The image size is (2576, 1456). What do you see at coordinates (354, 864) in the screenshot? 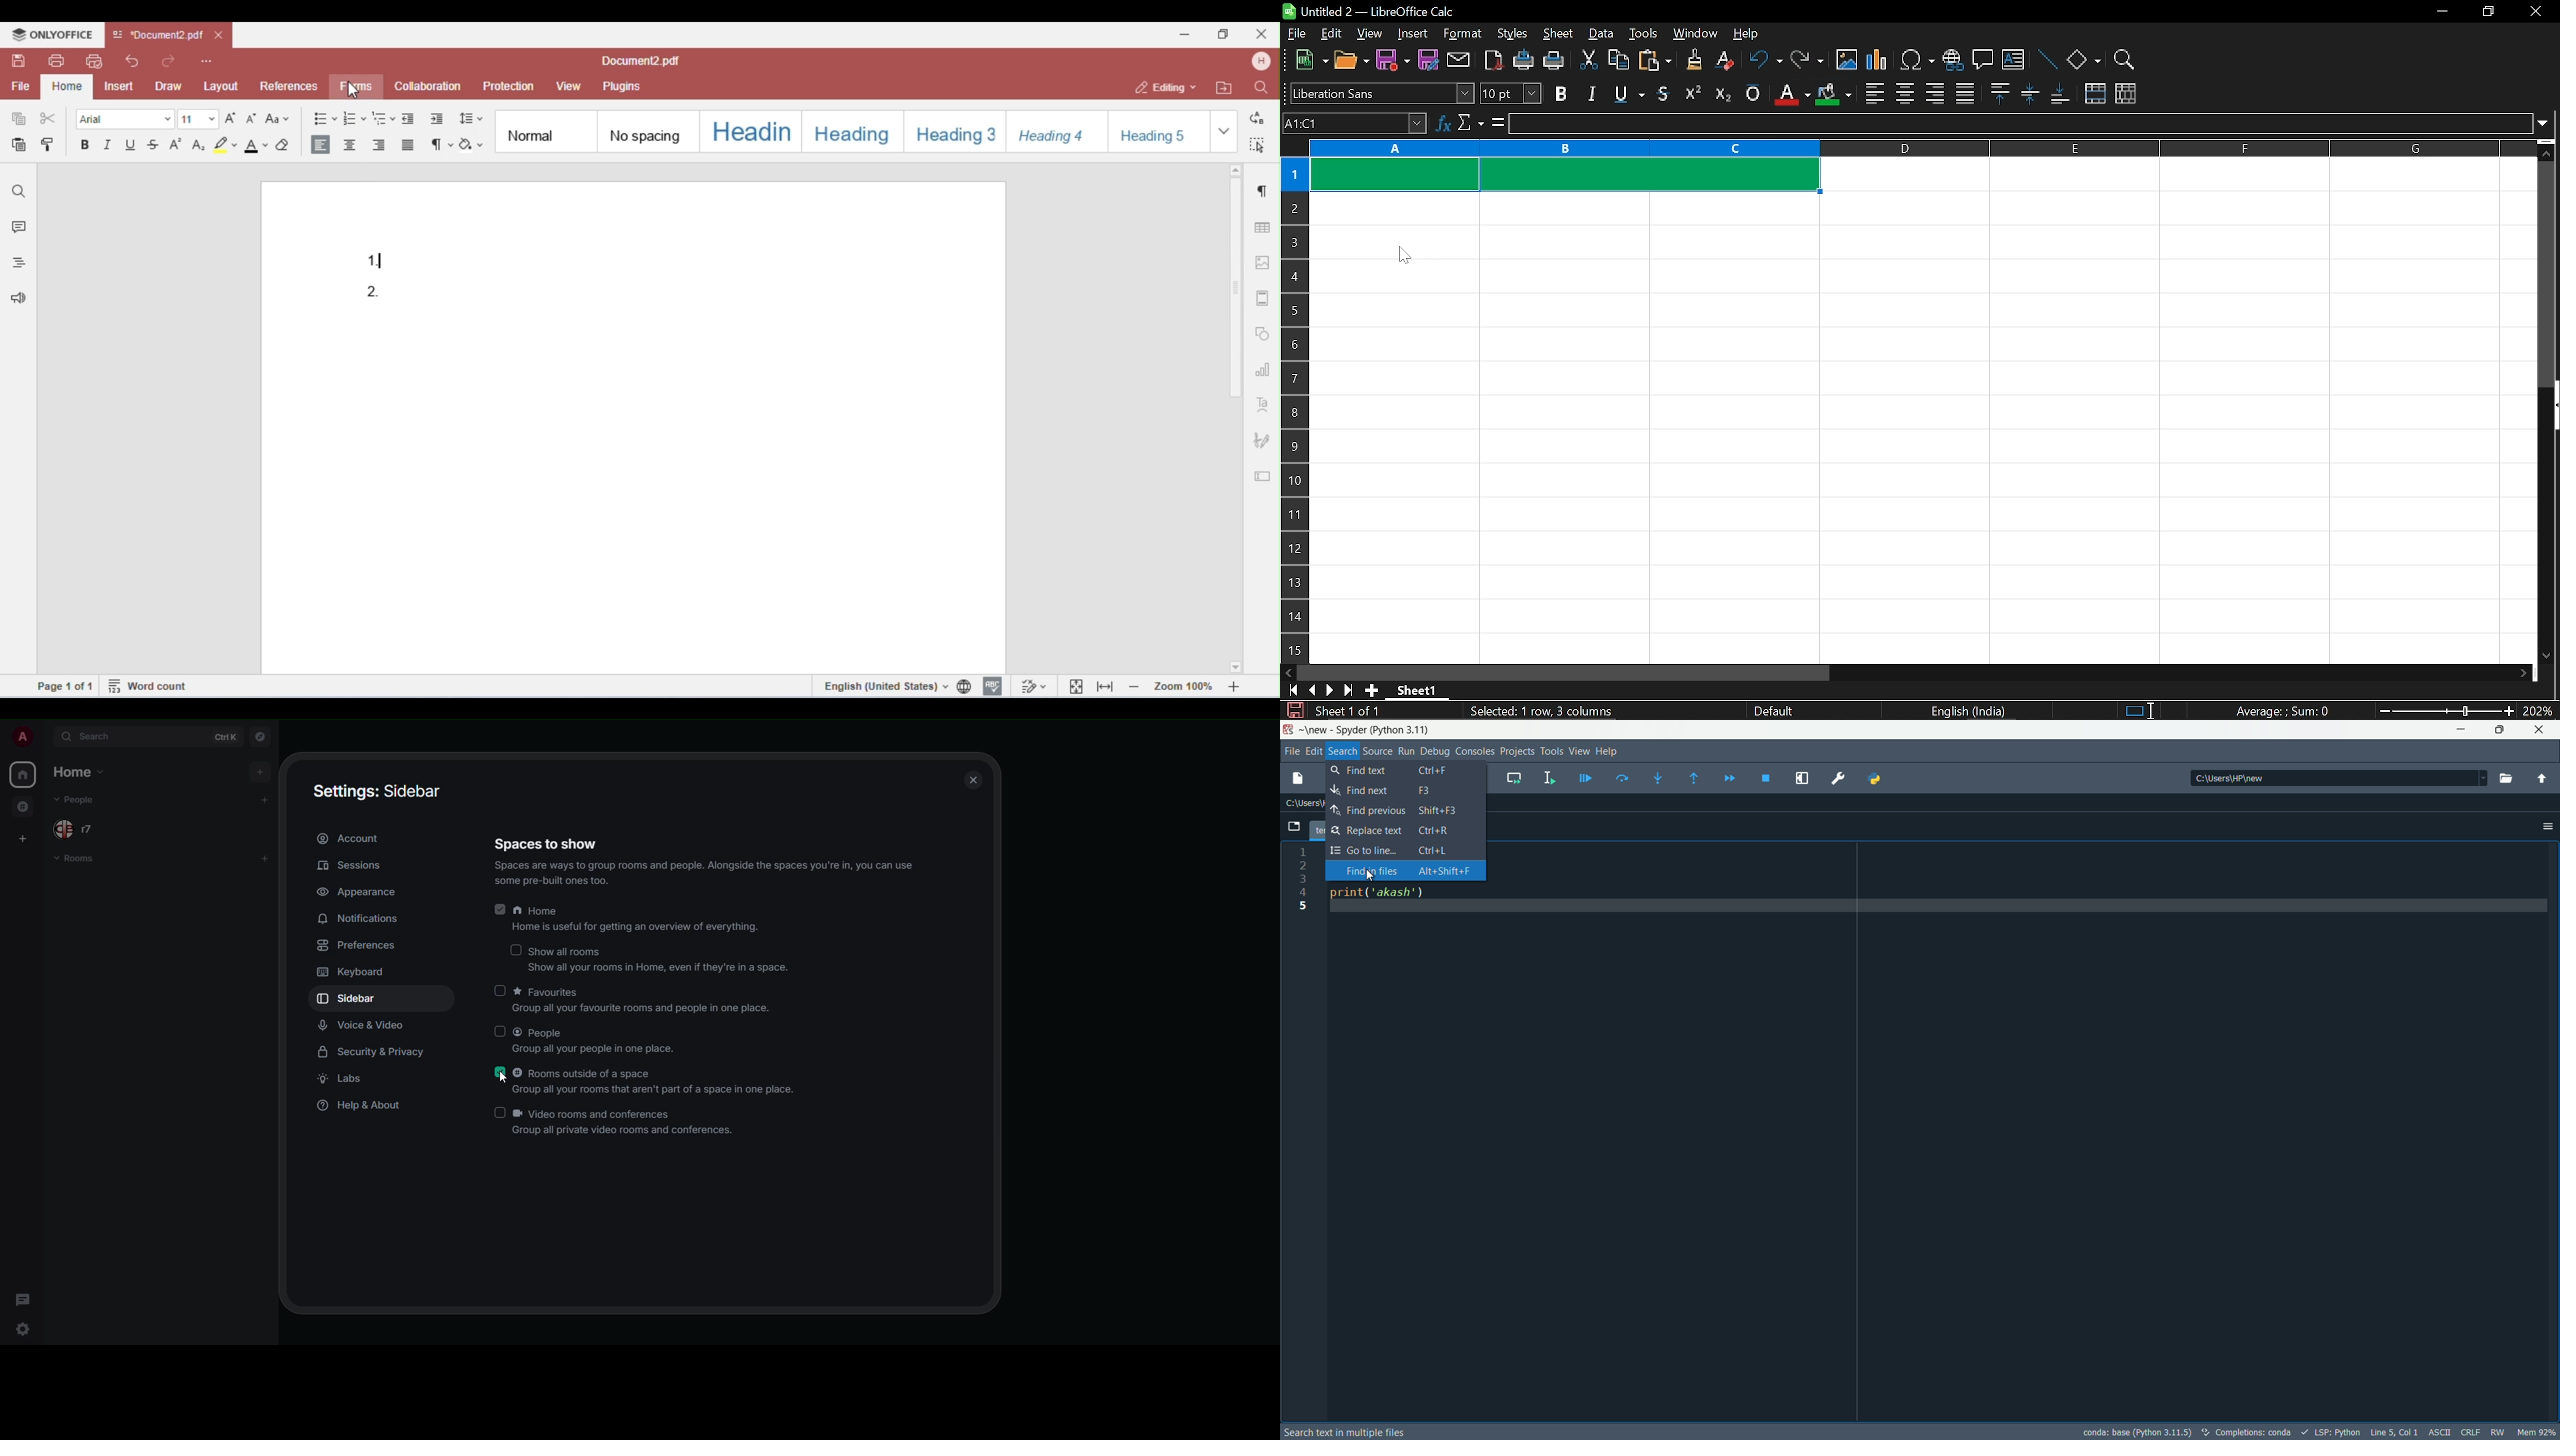
I see `sessions` at bounding box center [354, 864].